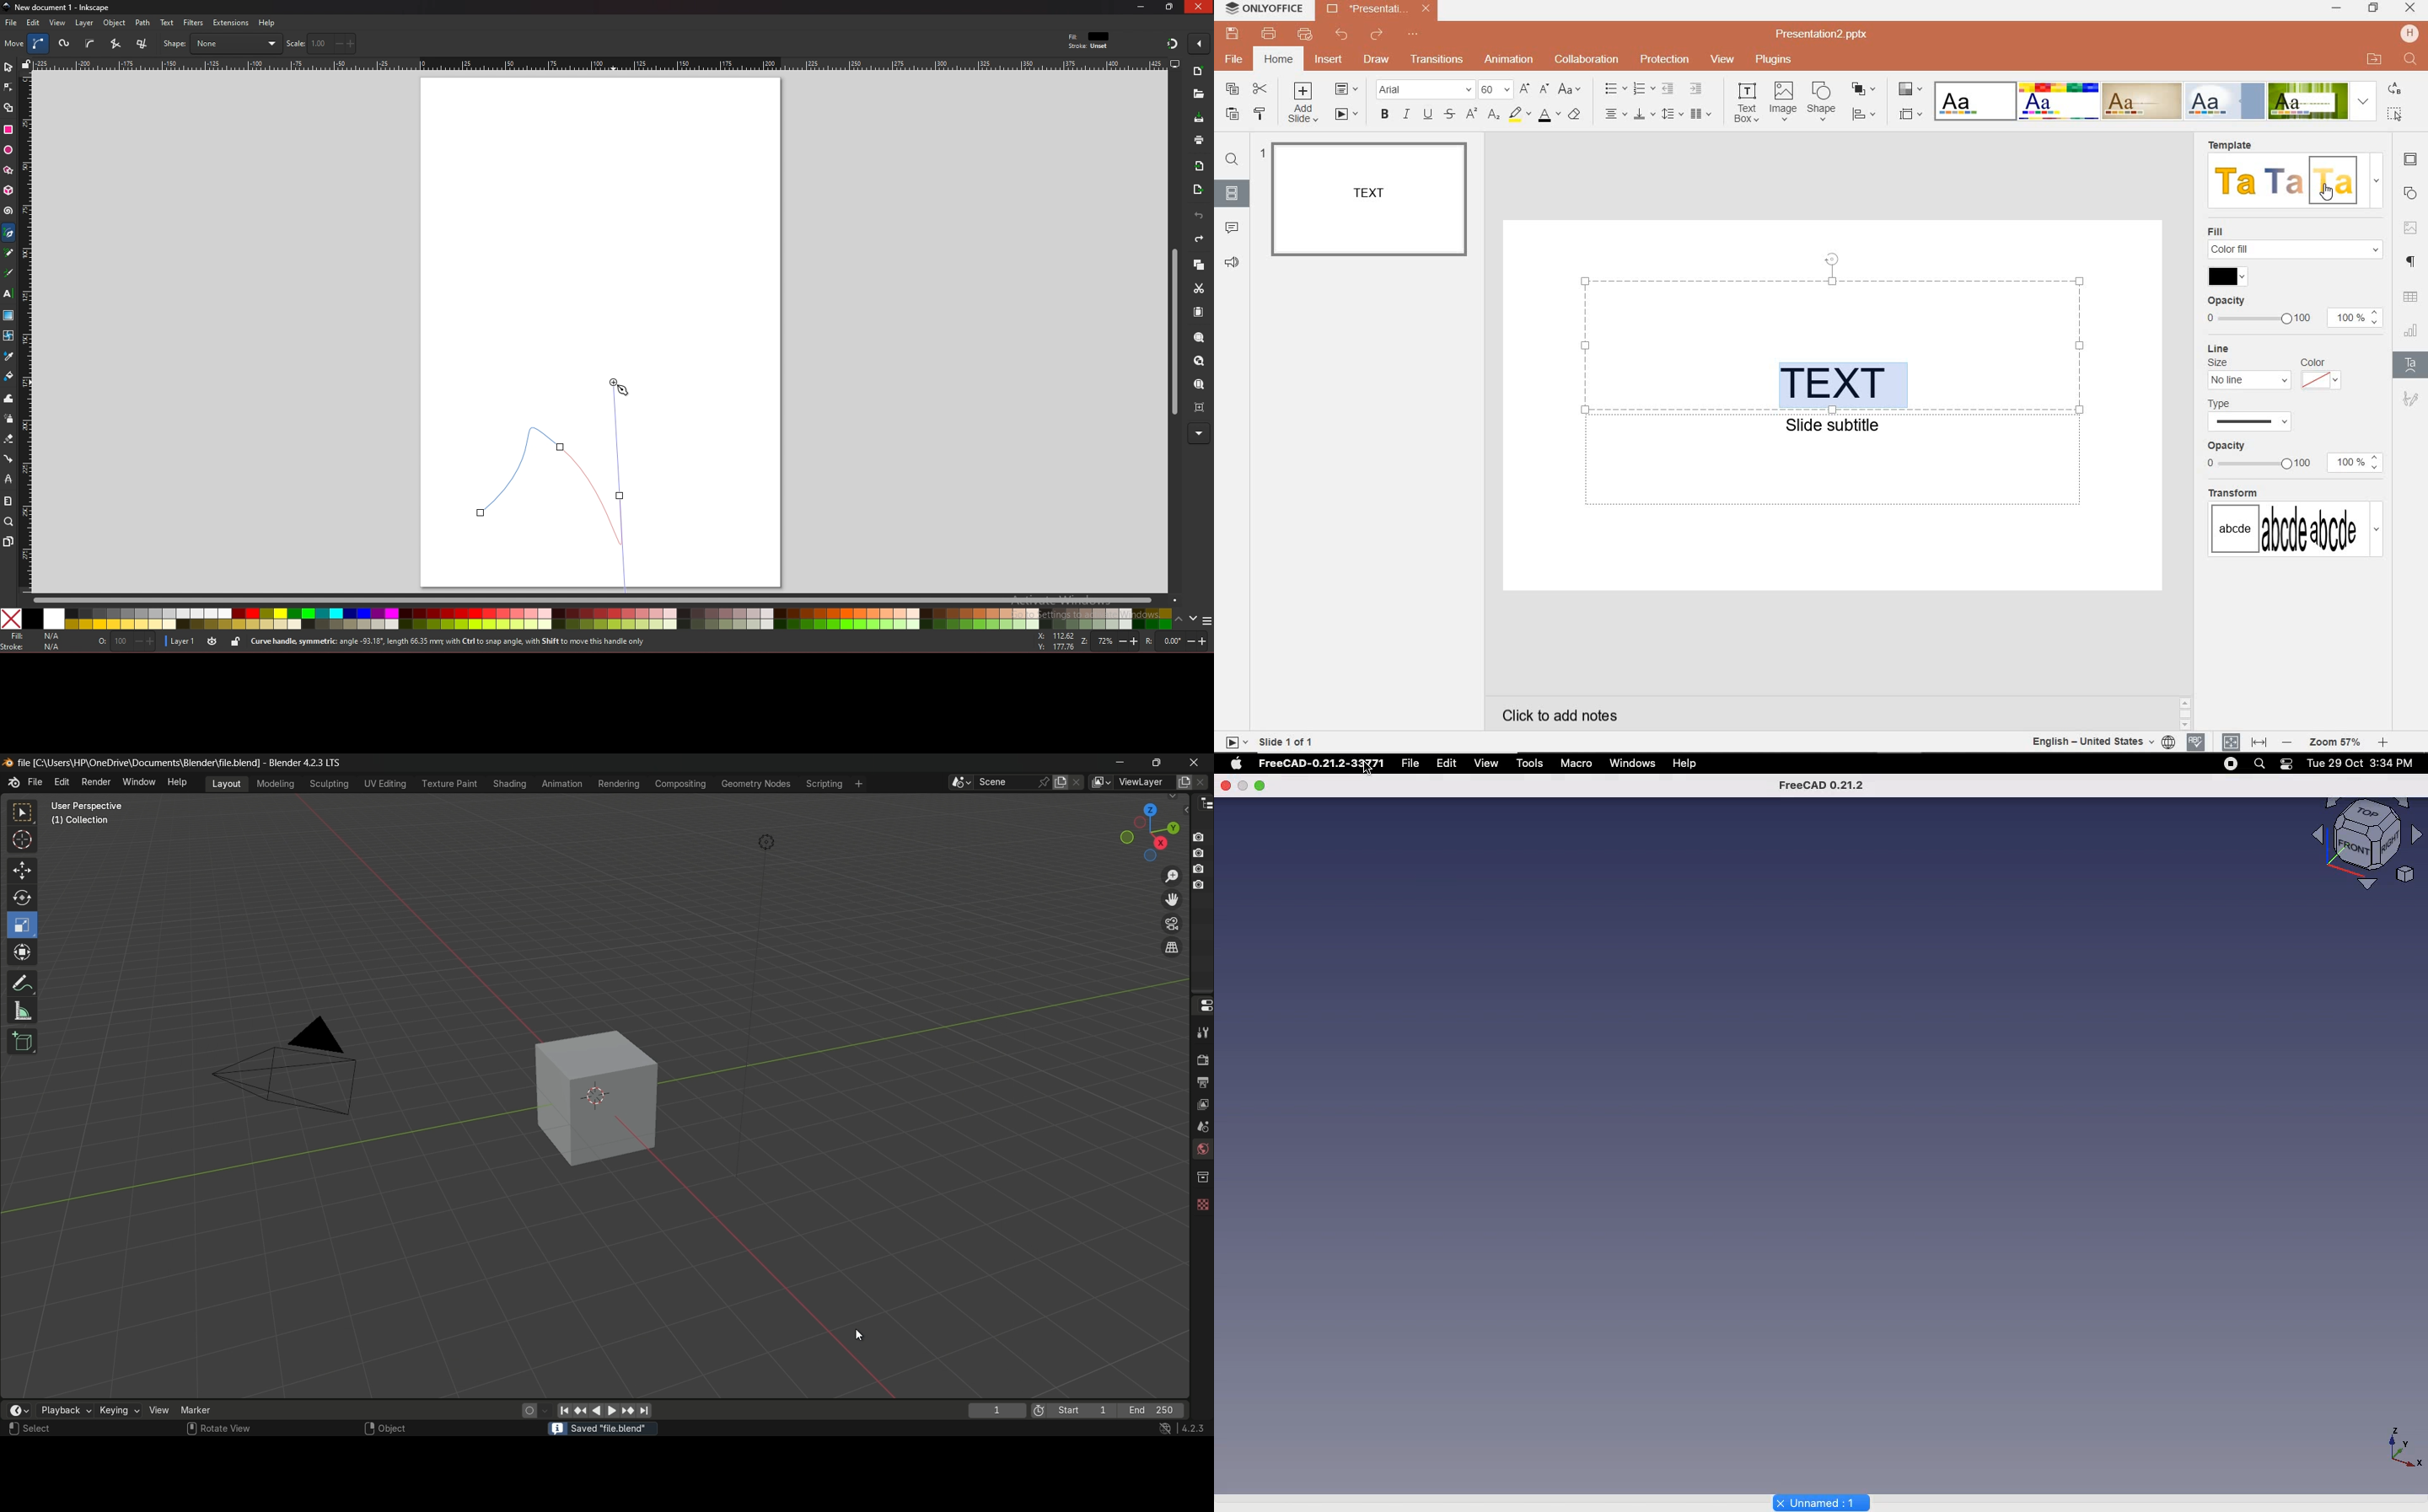  What do you see at coordinates (2248, 375) in the screenshot?
I see `line size` at bounding box center [2248, 375].